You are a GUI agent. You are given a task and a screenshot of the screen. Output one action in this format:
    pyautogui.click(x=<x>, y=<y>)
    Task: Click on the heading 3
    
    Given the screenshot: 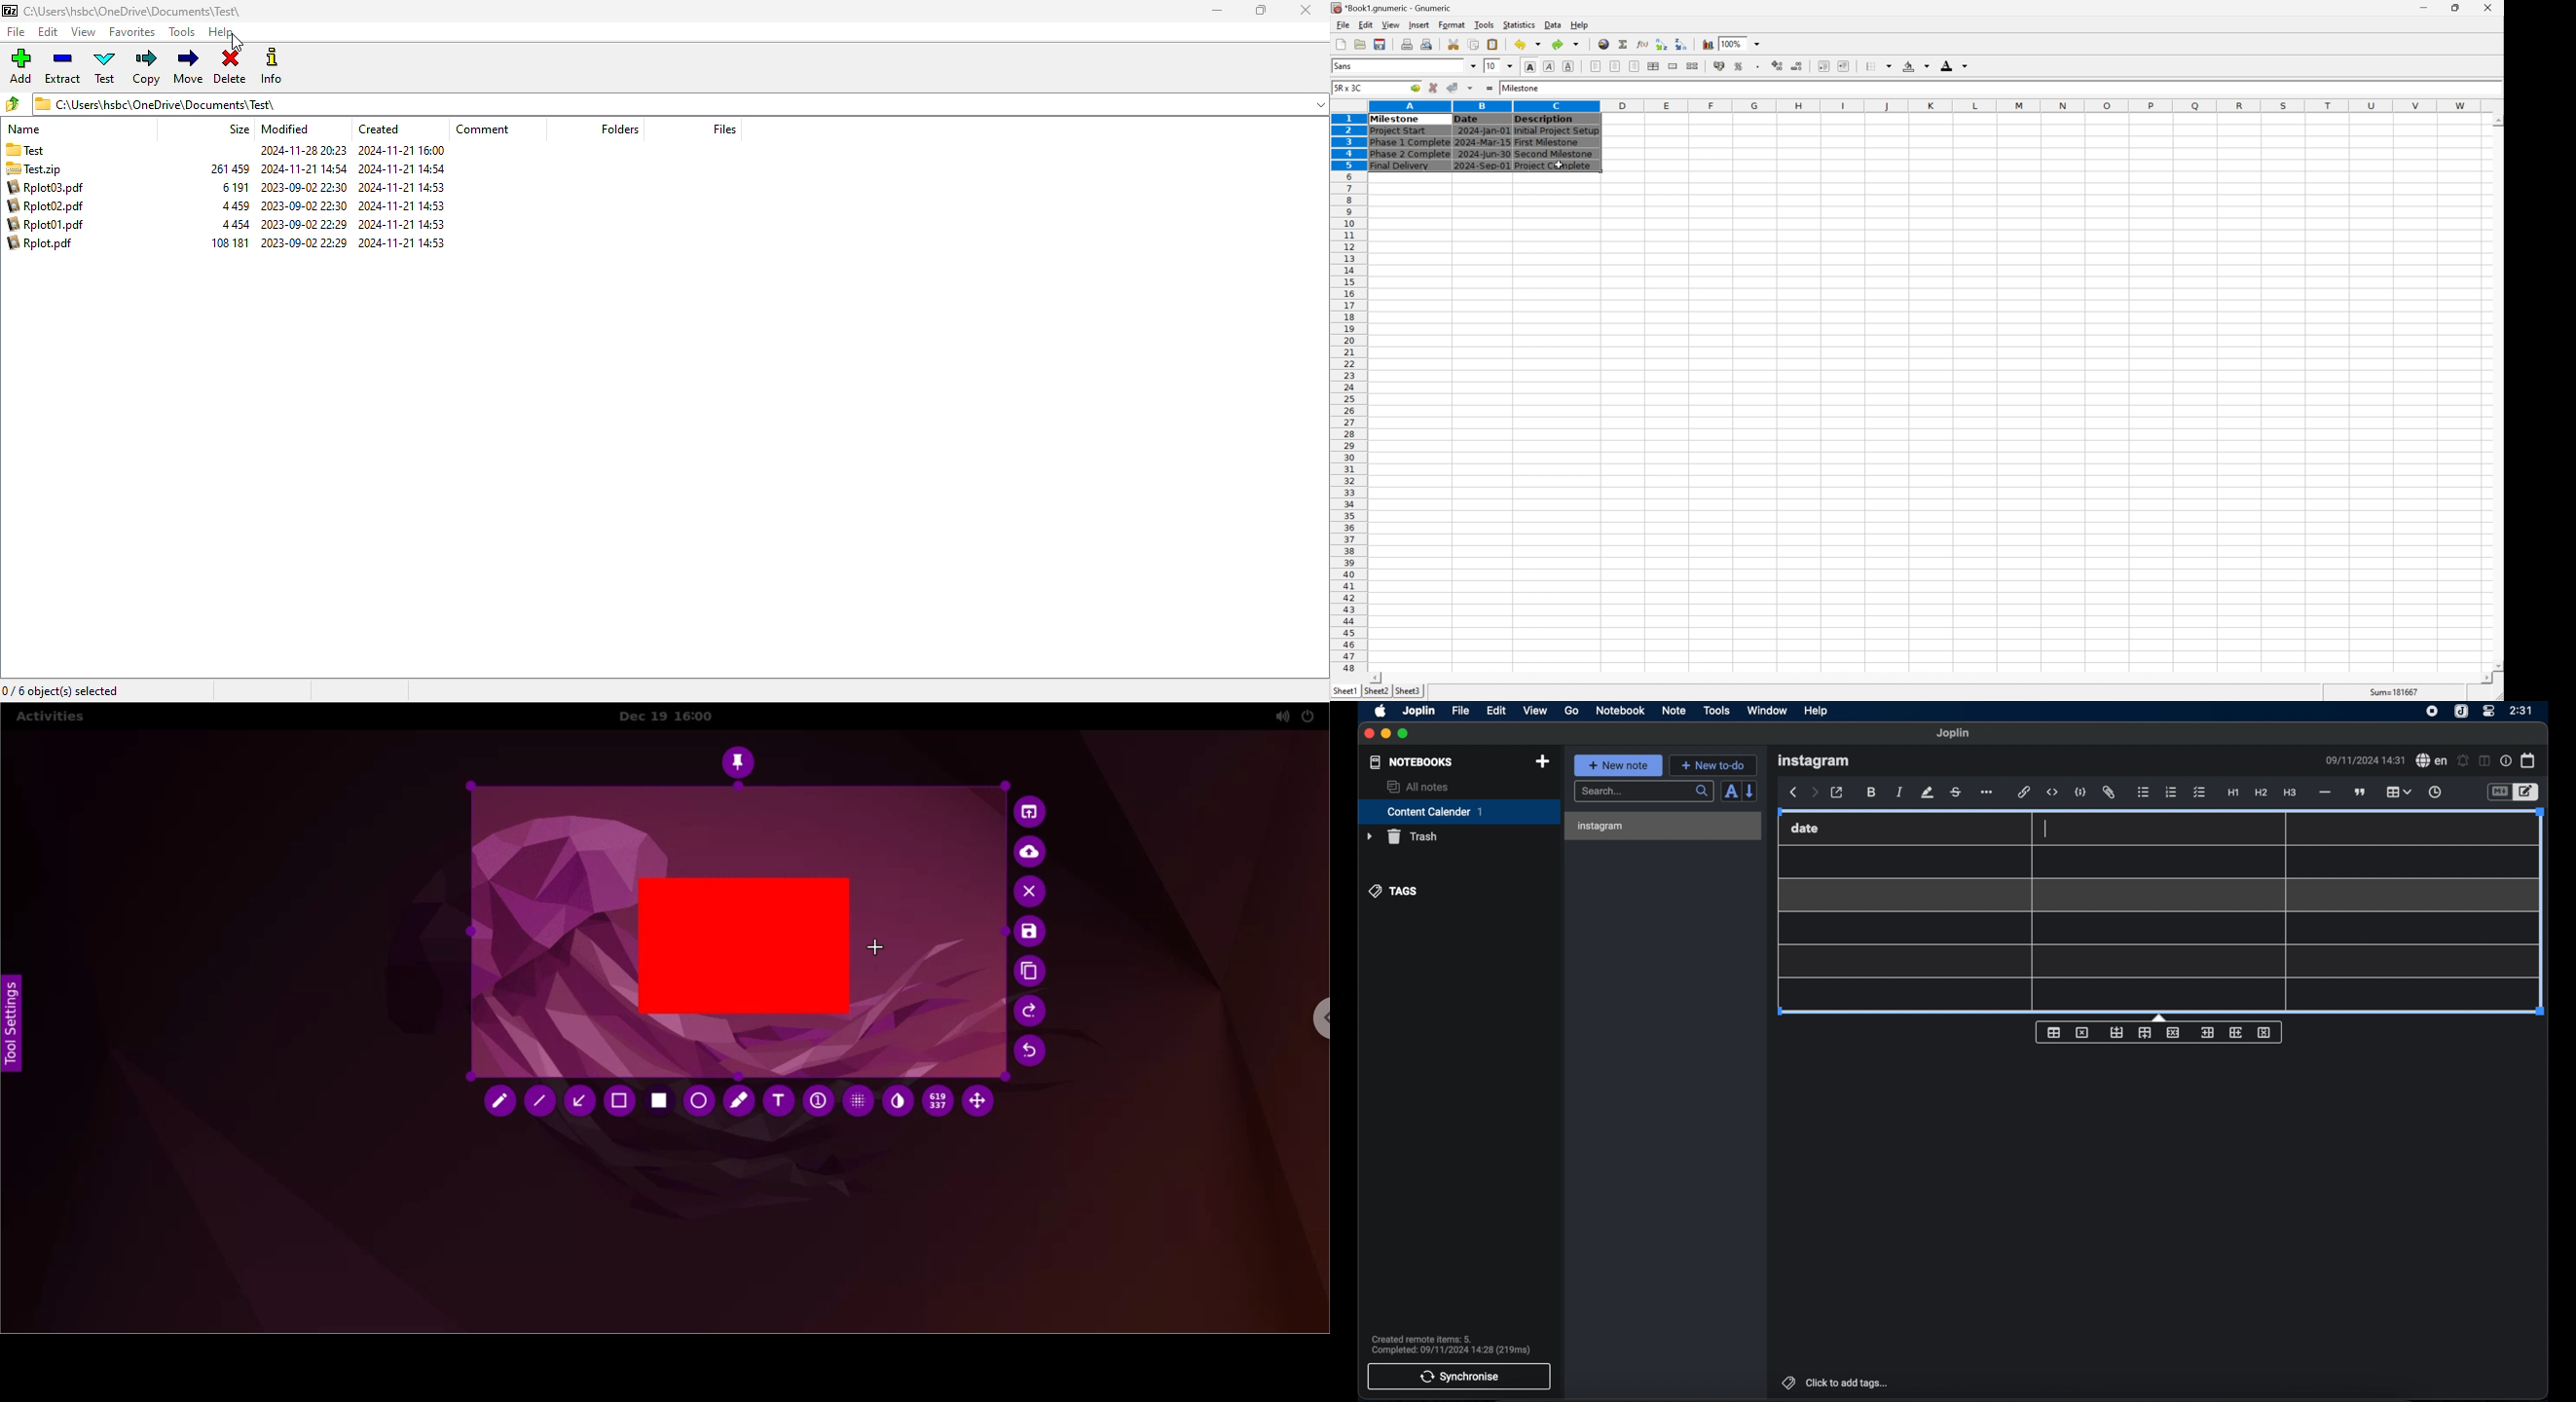 What is the action you would take?
    pyautogui.click(x=2290, y=793)
    